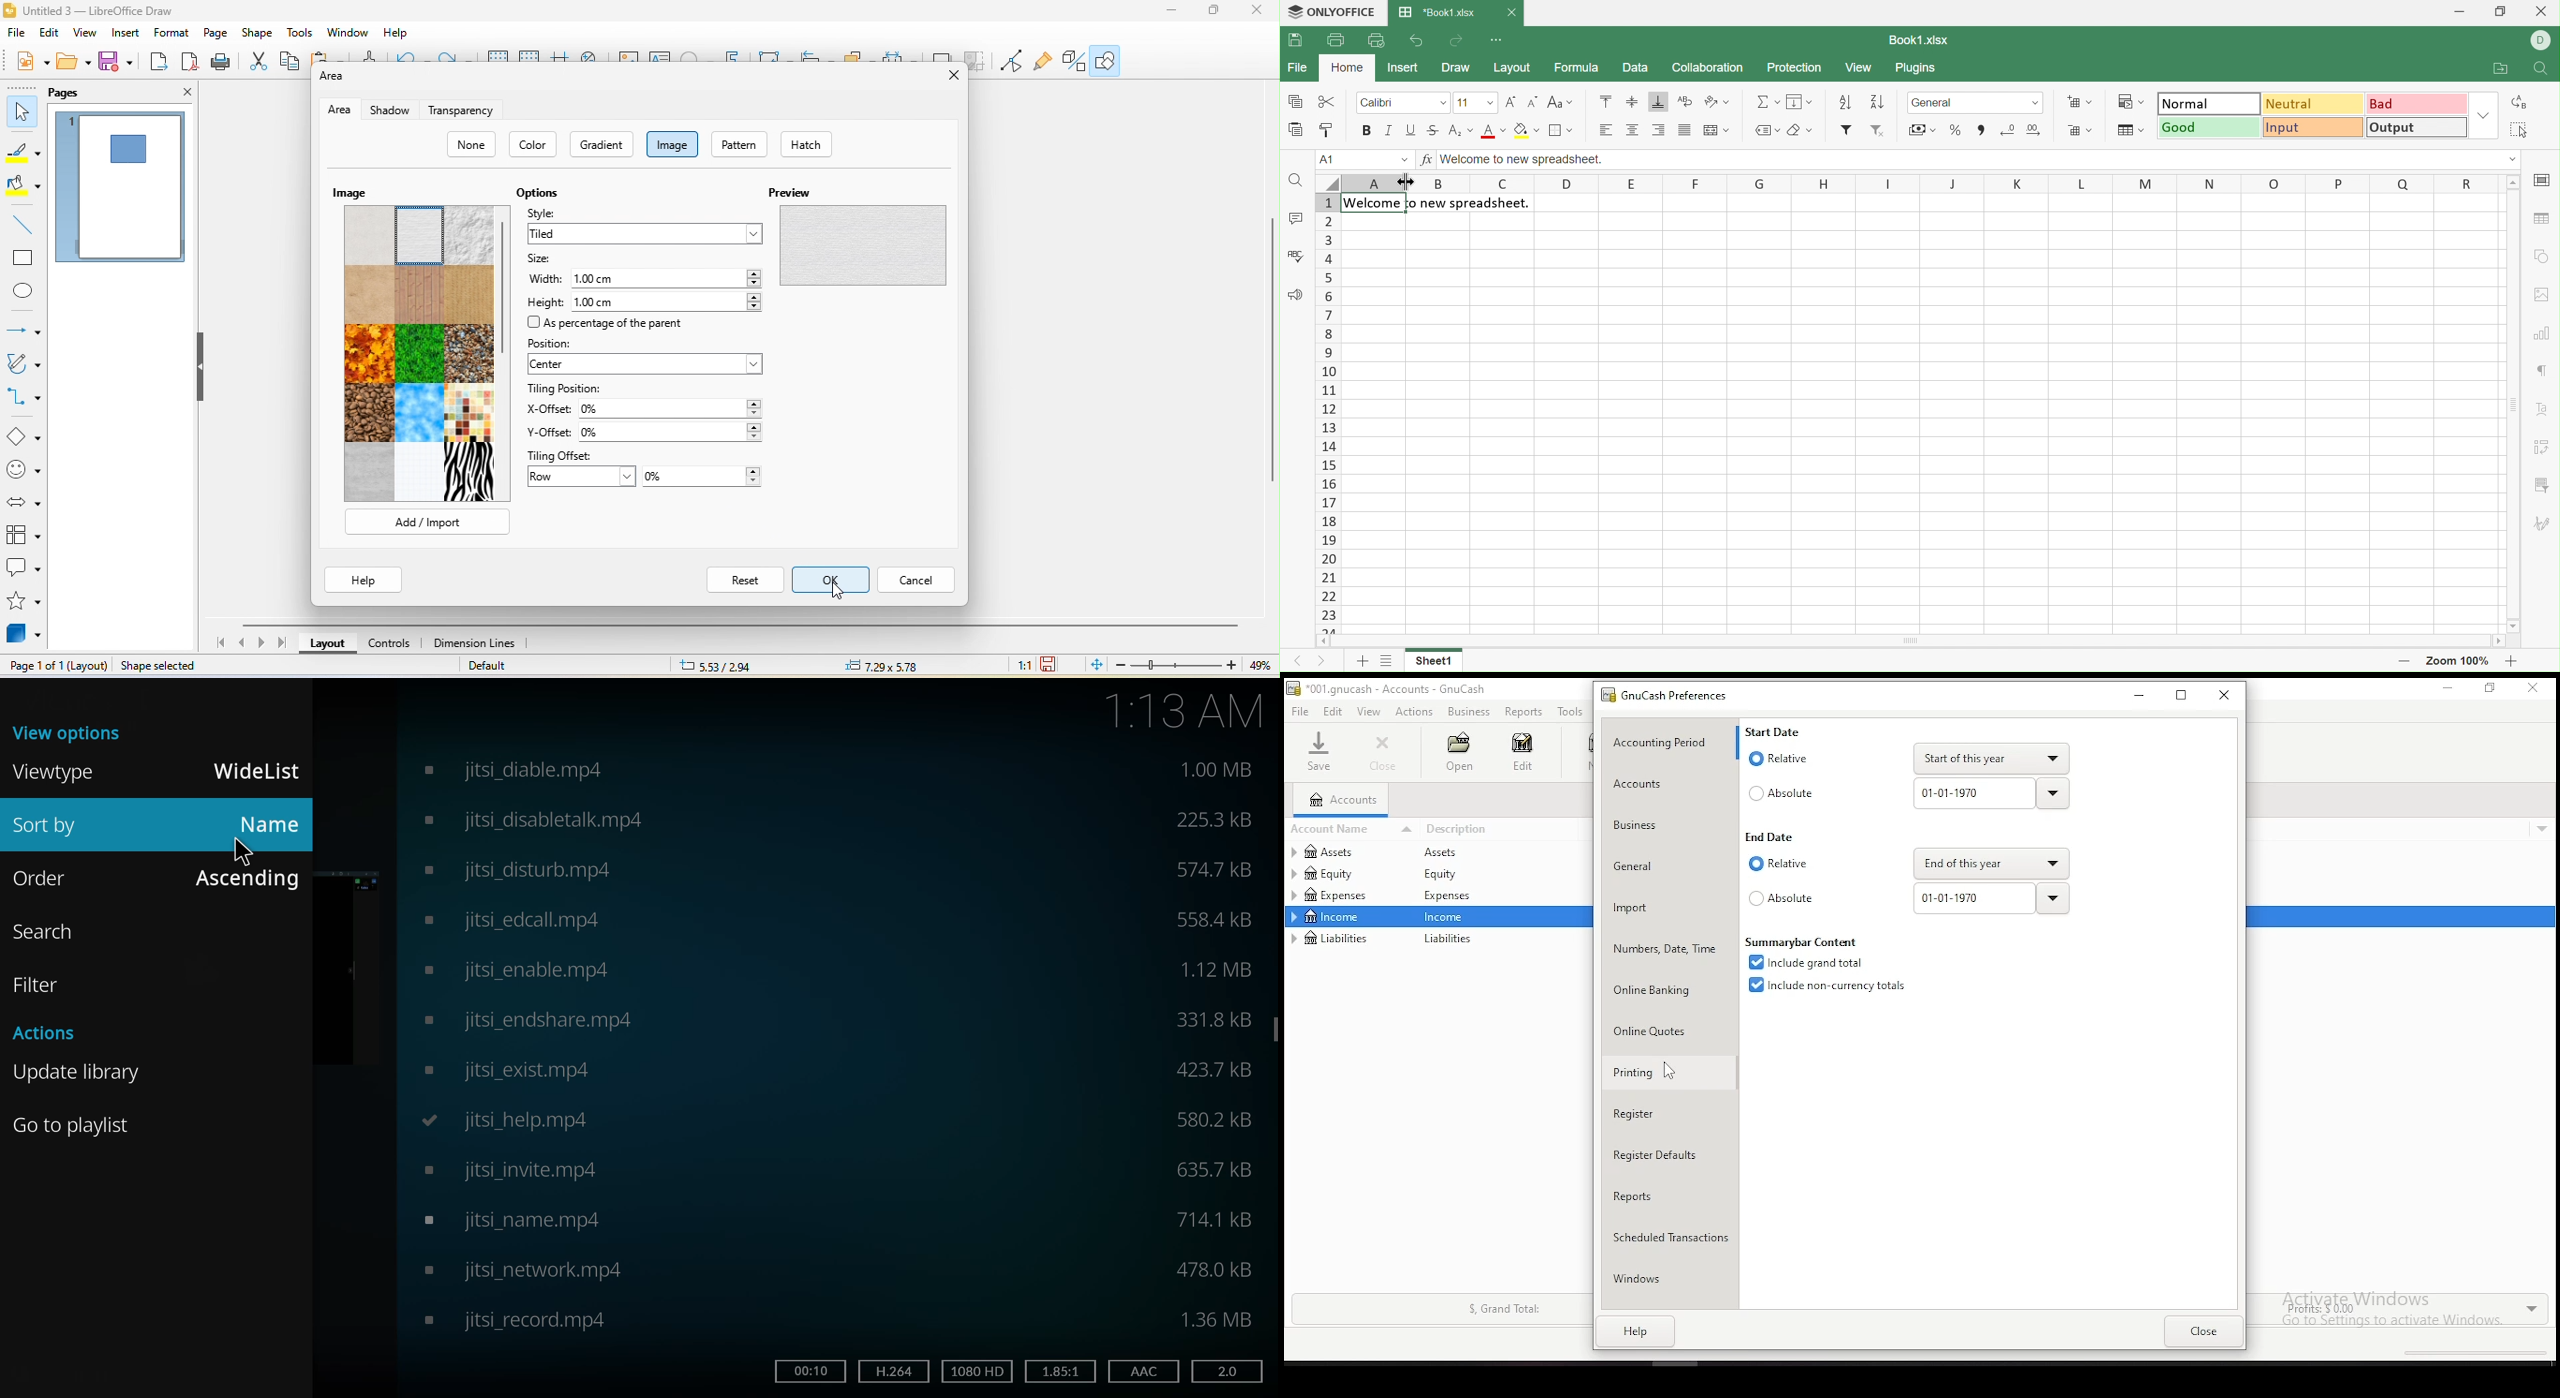 The width and height of the screenshot is (2576, 1400). Describe the element at coordinates (1782, 730) in the screenshot. I see `Start Date` at that location.